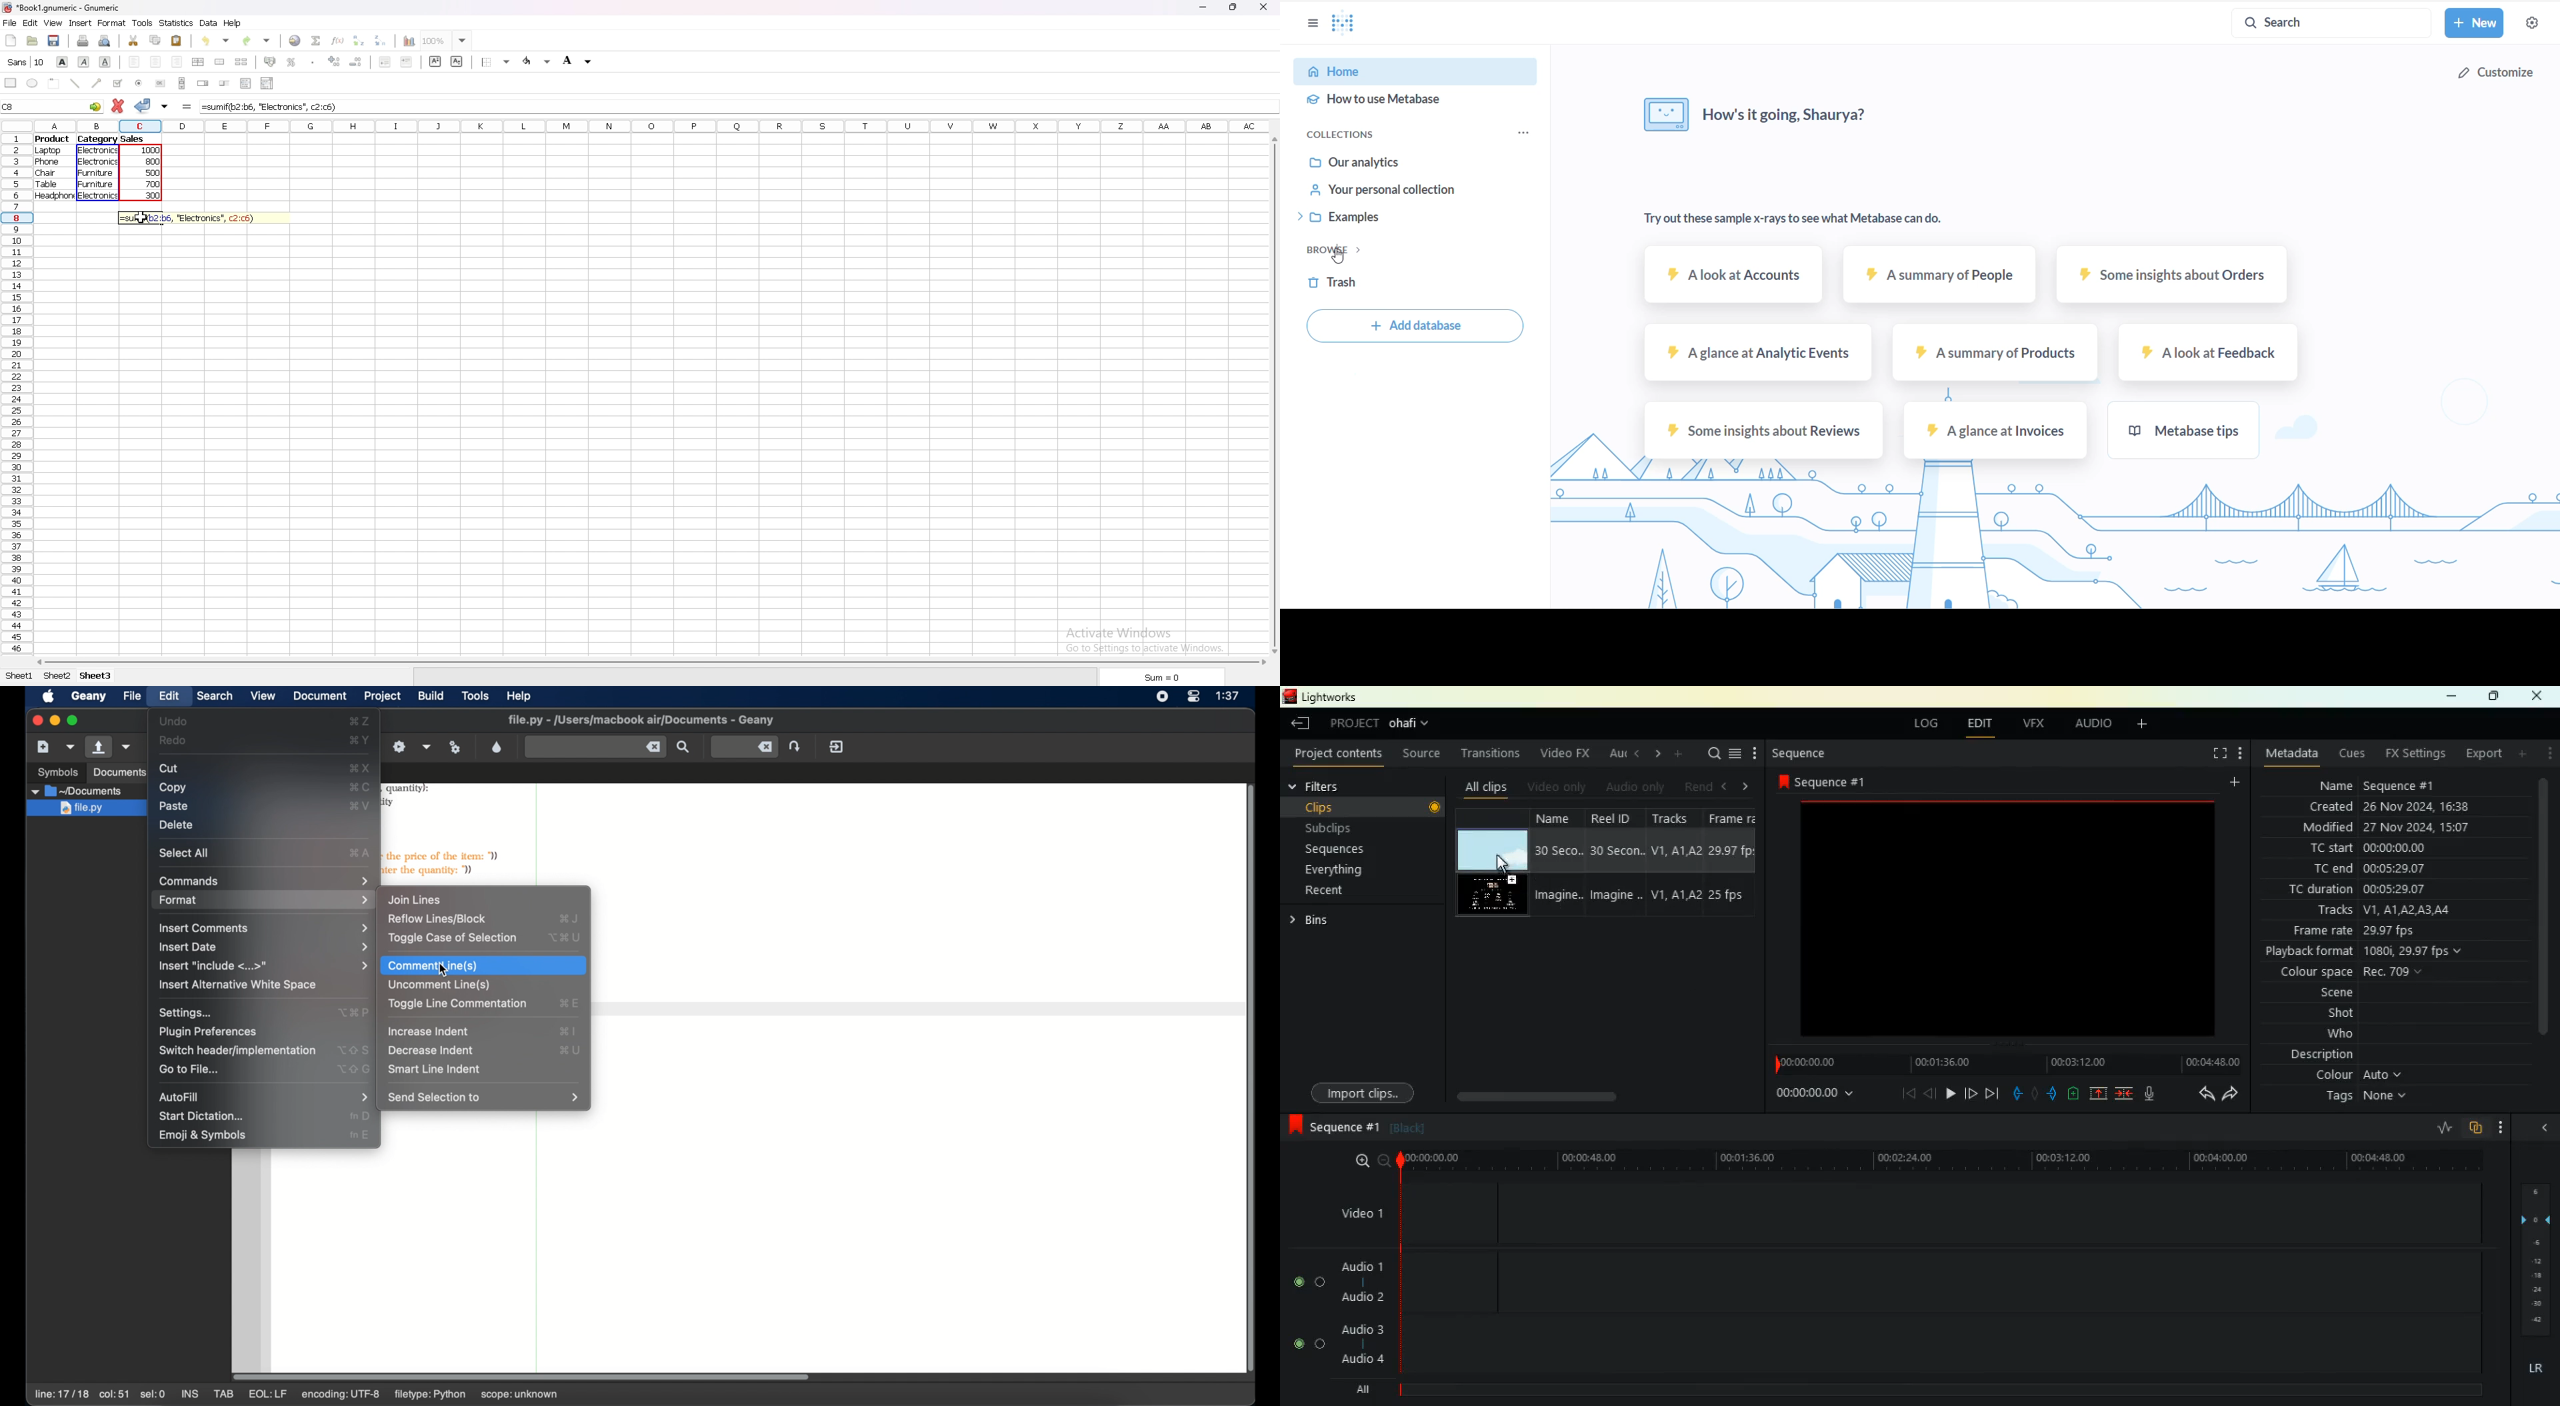  I want to click on close, so click(2543, 1127).